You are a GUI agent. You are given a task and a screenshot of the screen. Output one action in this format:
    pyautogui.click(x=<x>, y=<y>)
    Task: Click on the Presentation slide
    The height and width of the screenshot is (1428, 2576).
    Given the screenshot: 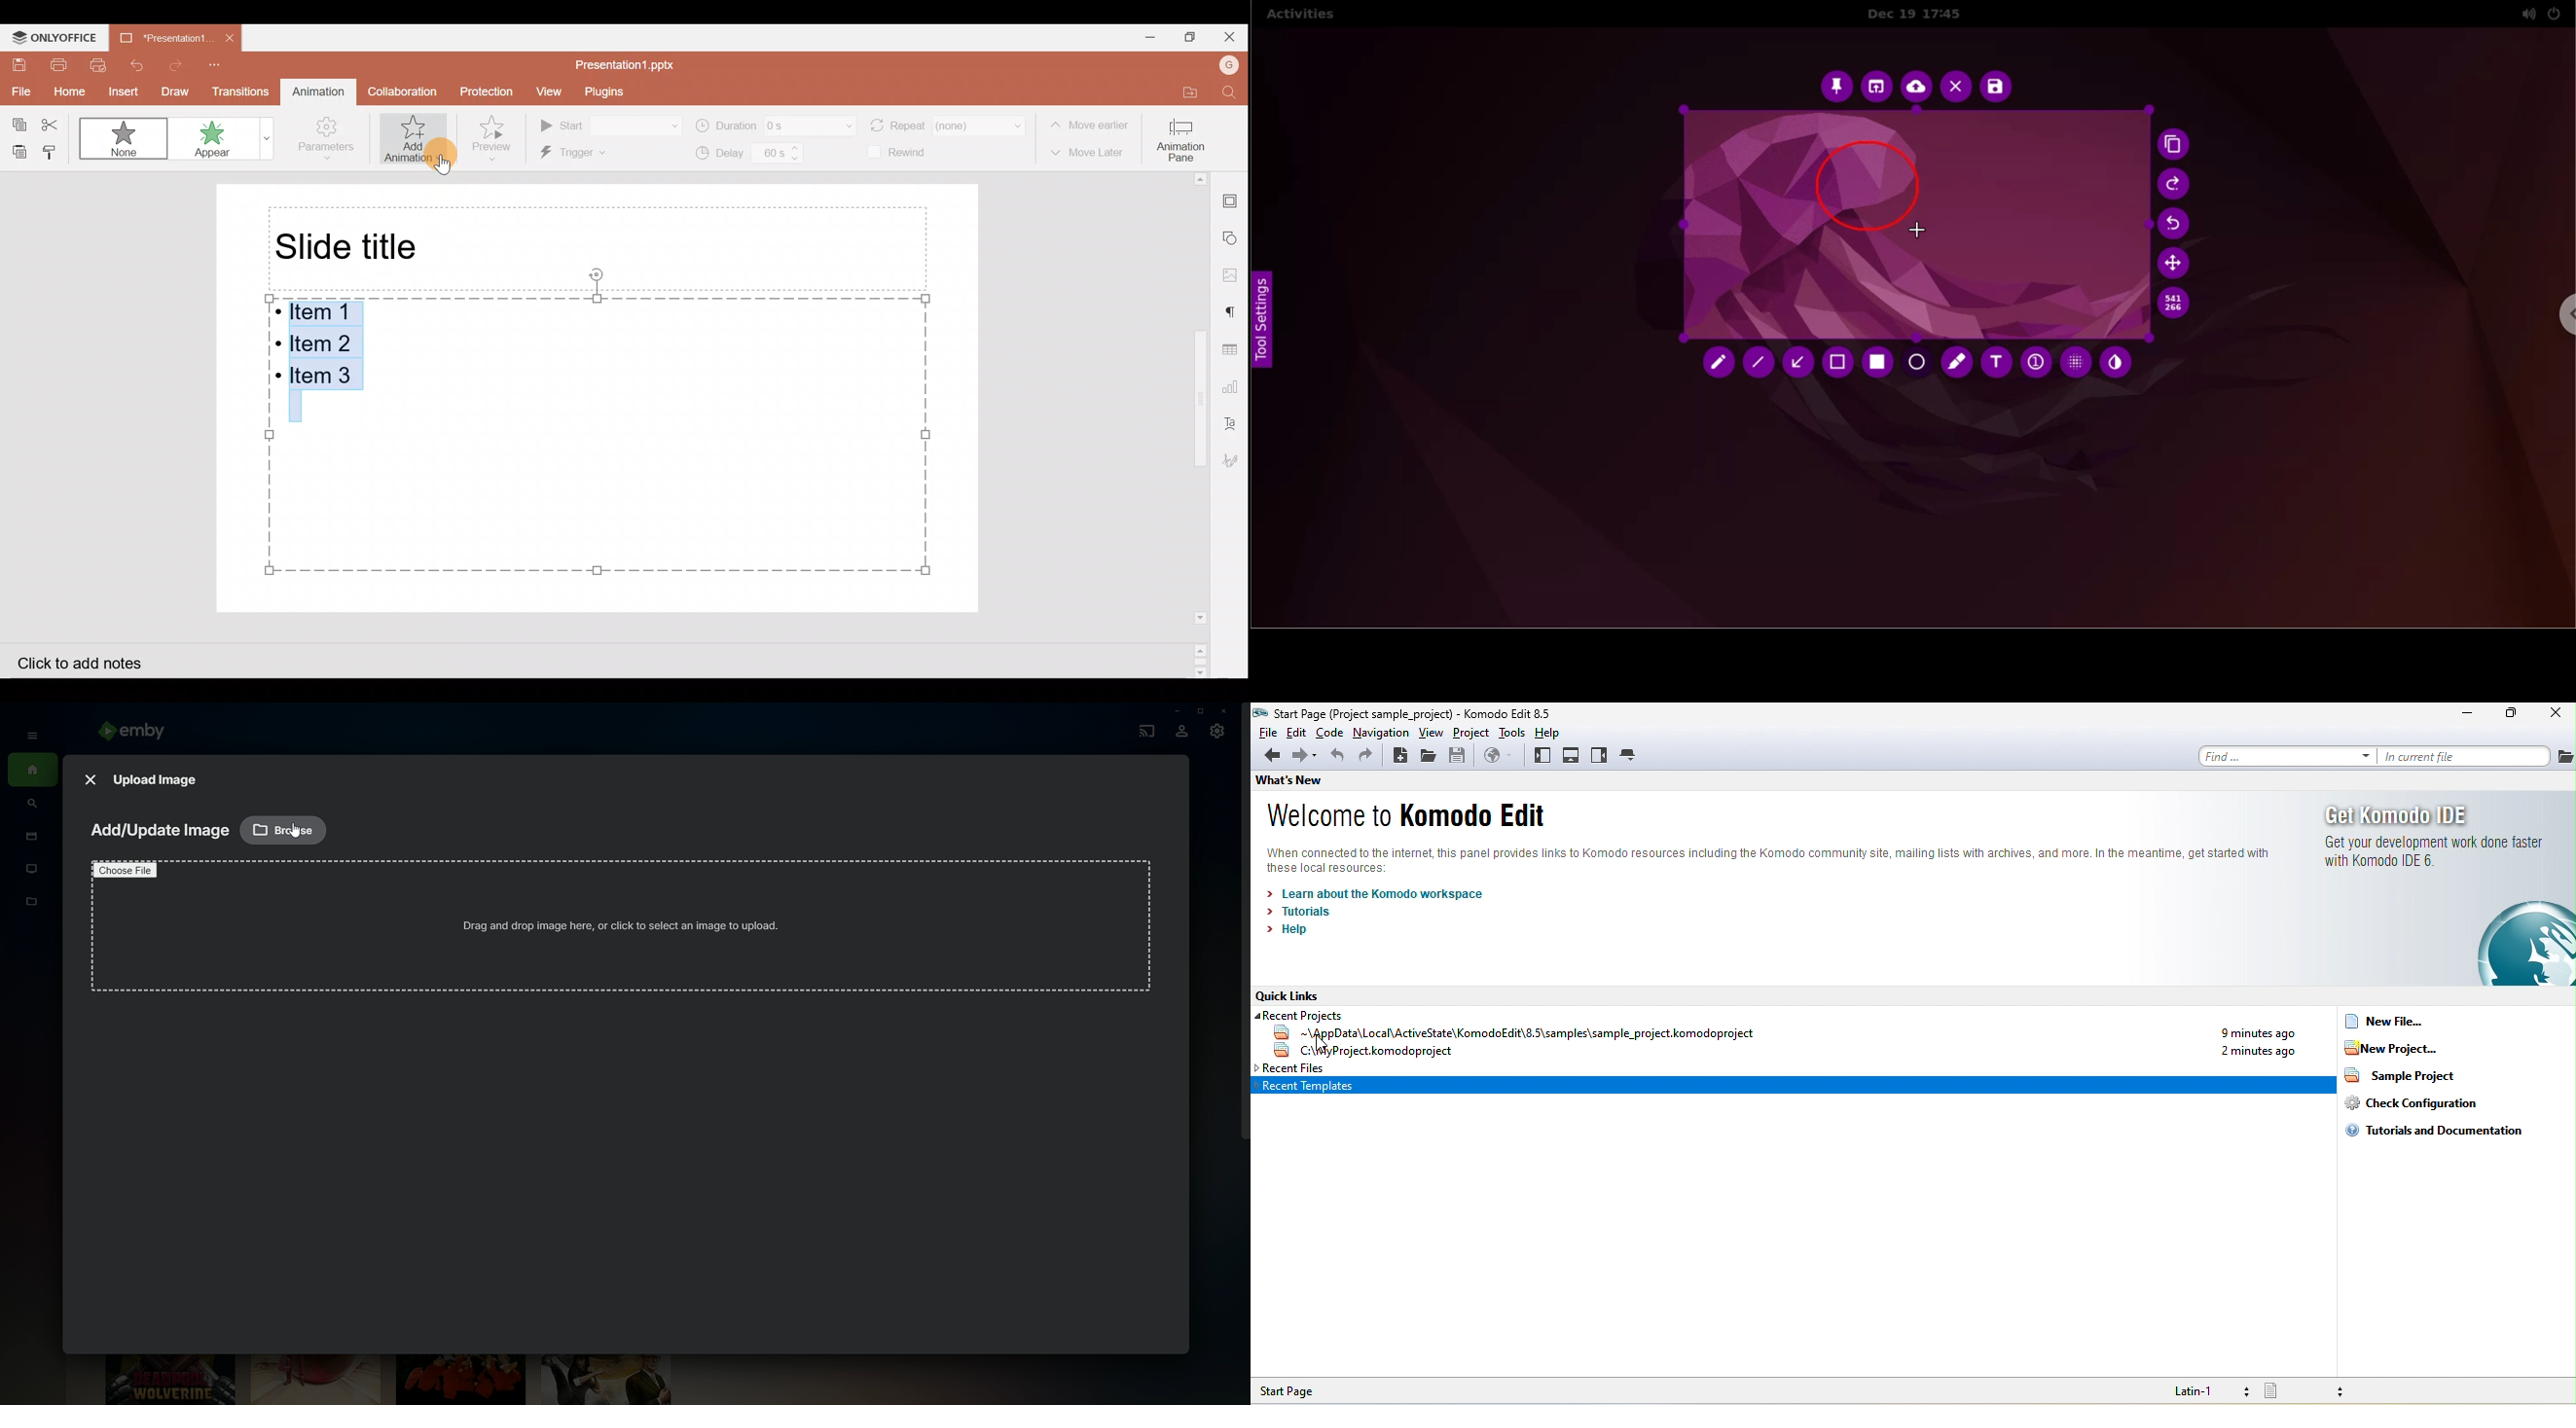 What is the action you would take?
    pyautogui.click(x=692, y=390)
    